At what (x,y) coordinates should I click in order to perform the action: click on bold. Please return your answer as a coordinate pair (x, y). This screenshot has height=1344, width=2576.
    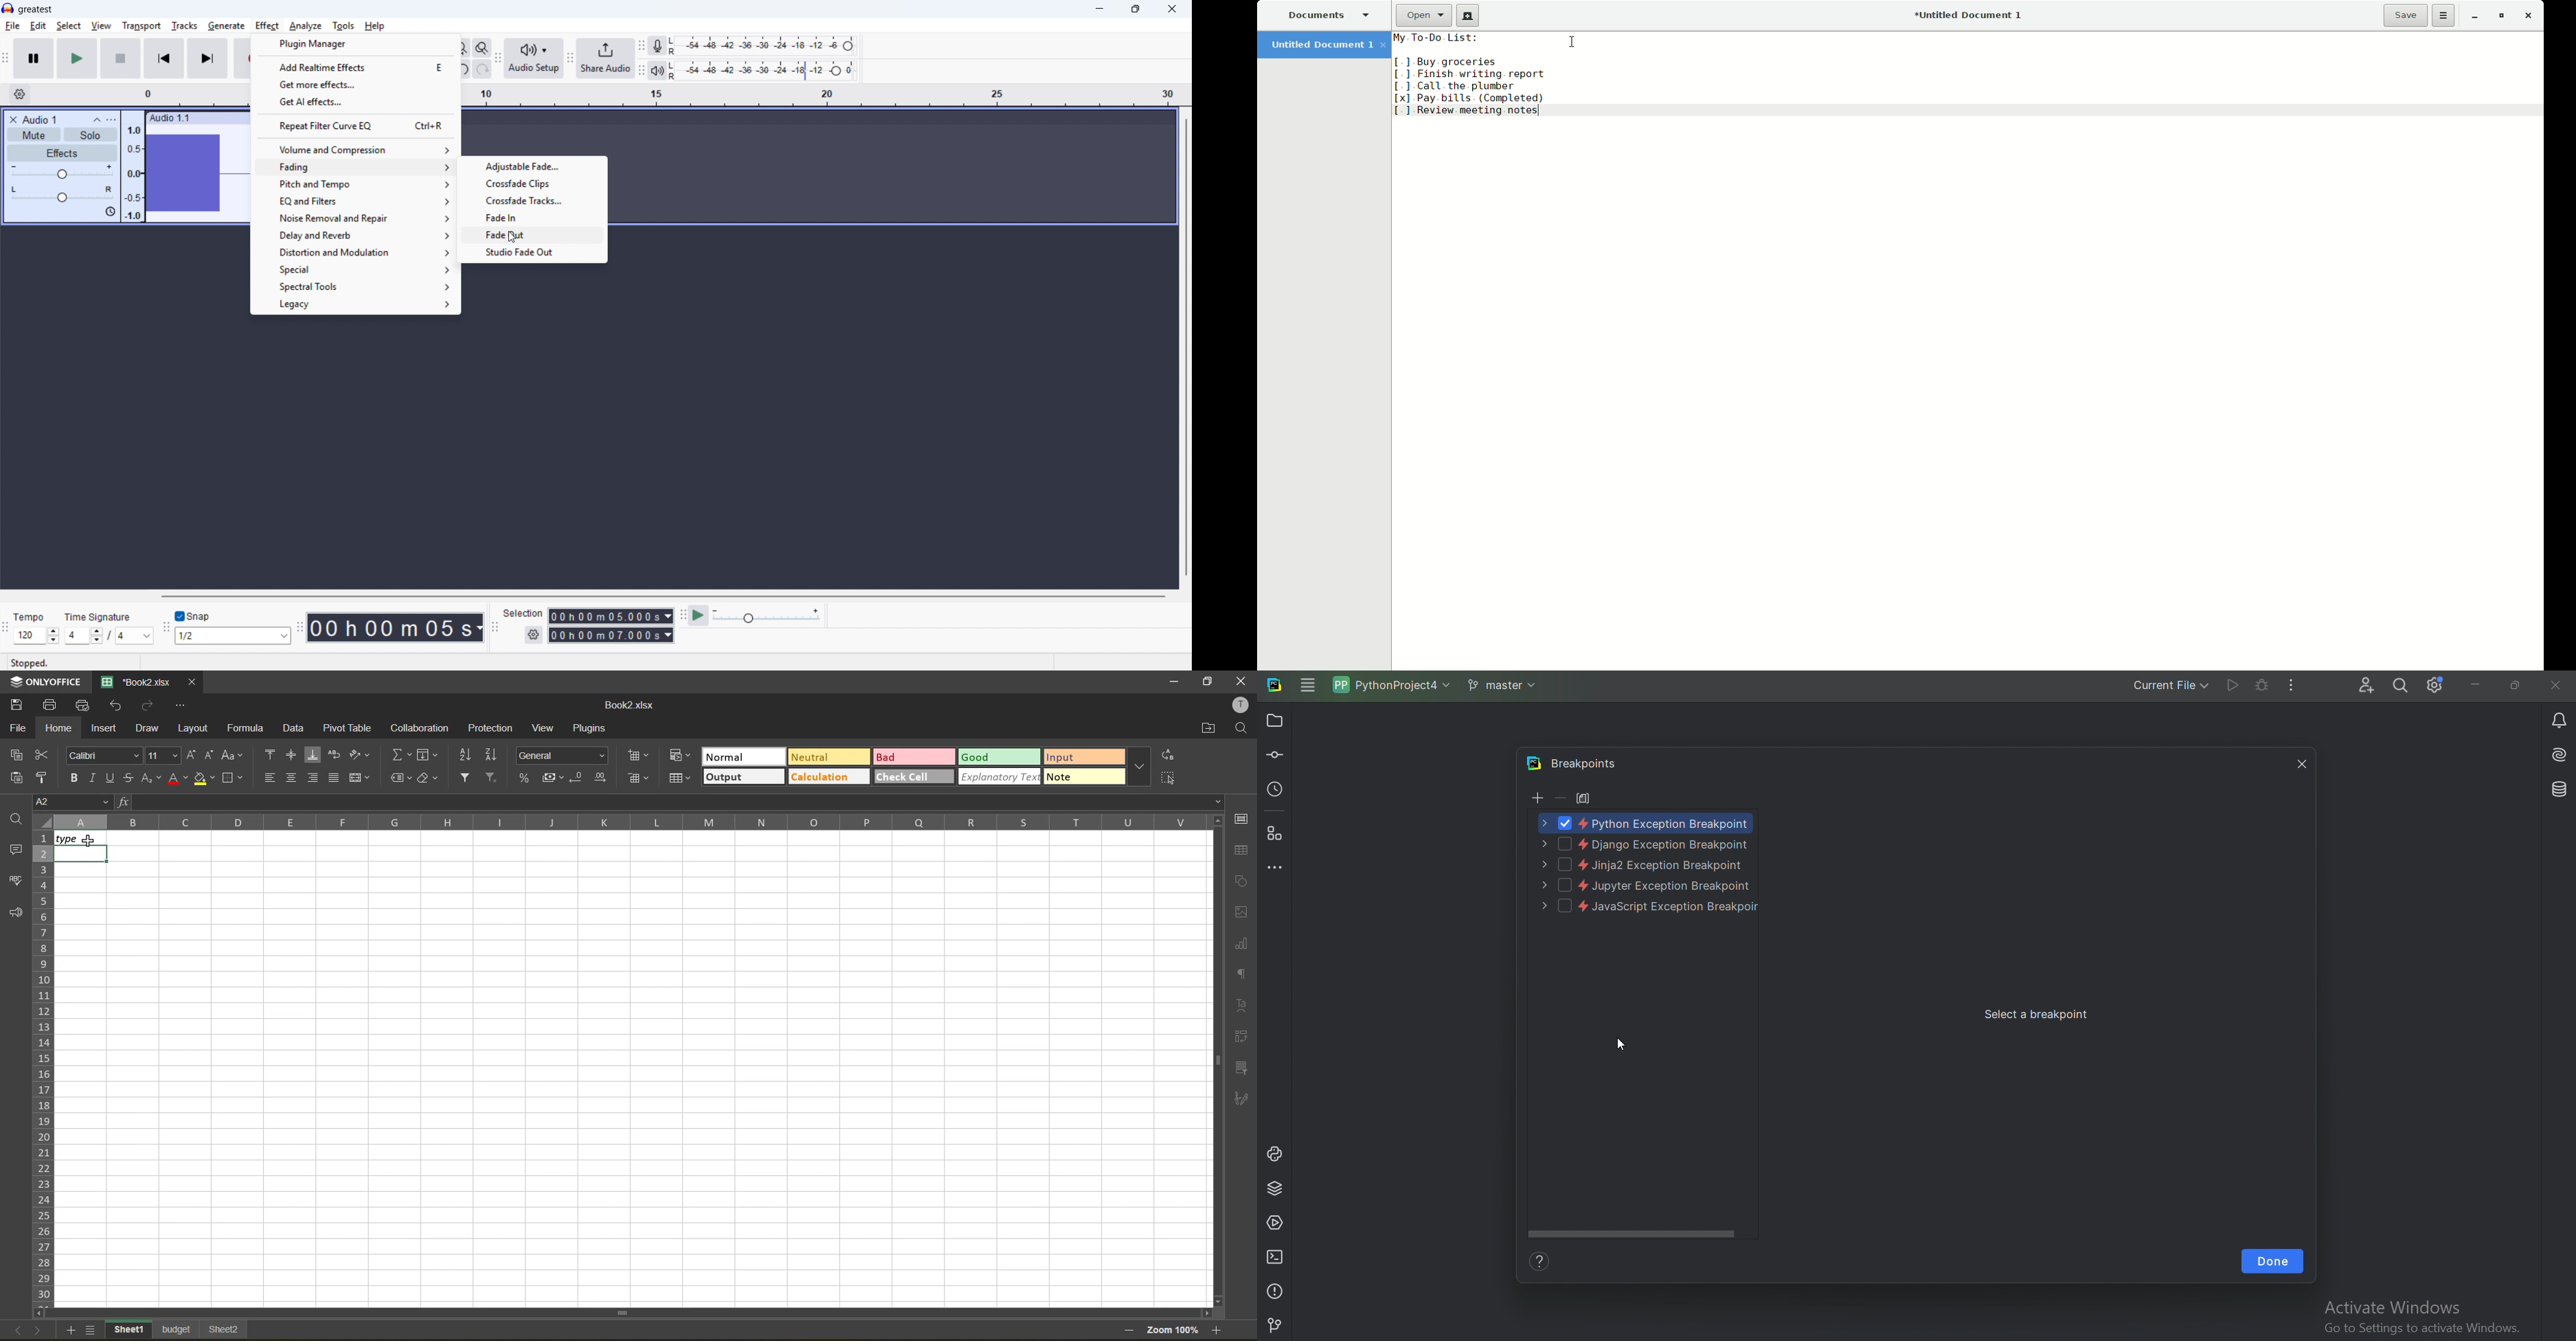
    Looking at the image, I should click on (74, 779).